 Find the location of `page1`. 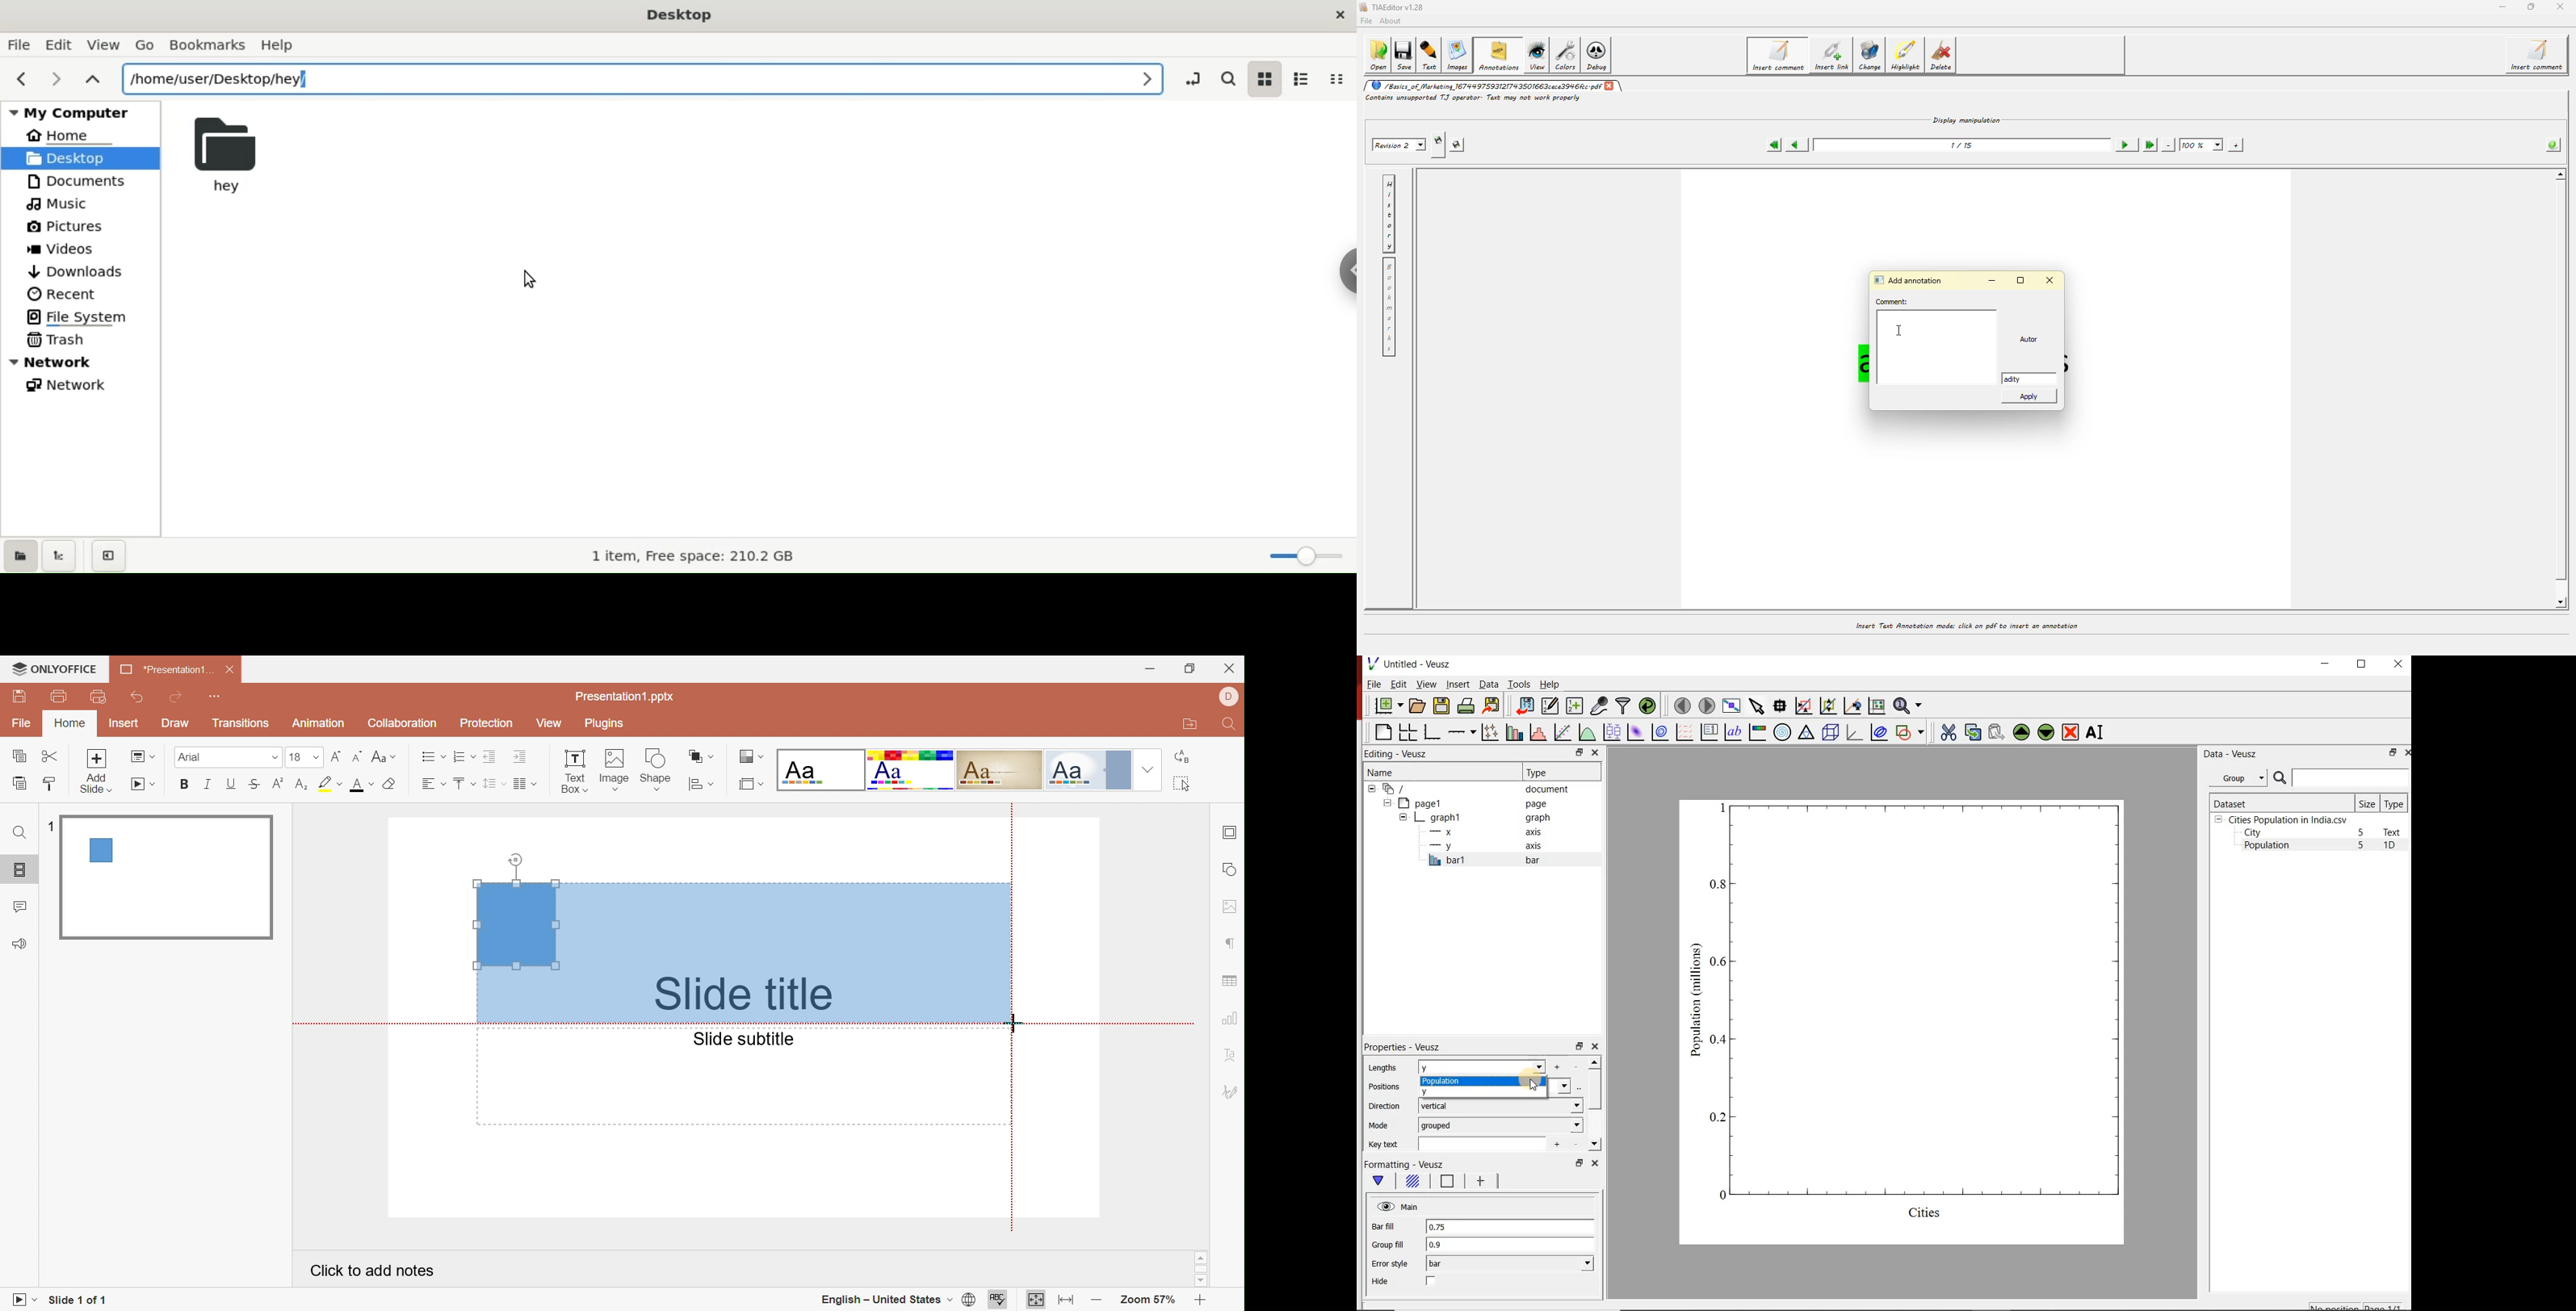

page1 is located at coordinates (1469, 803).